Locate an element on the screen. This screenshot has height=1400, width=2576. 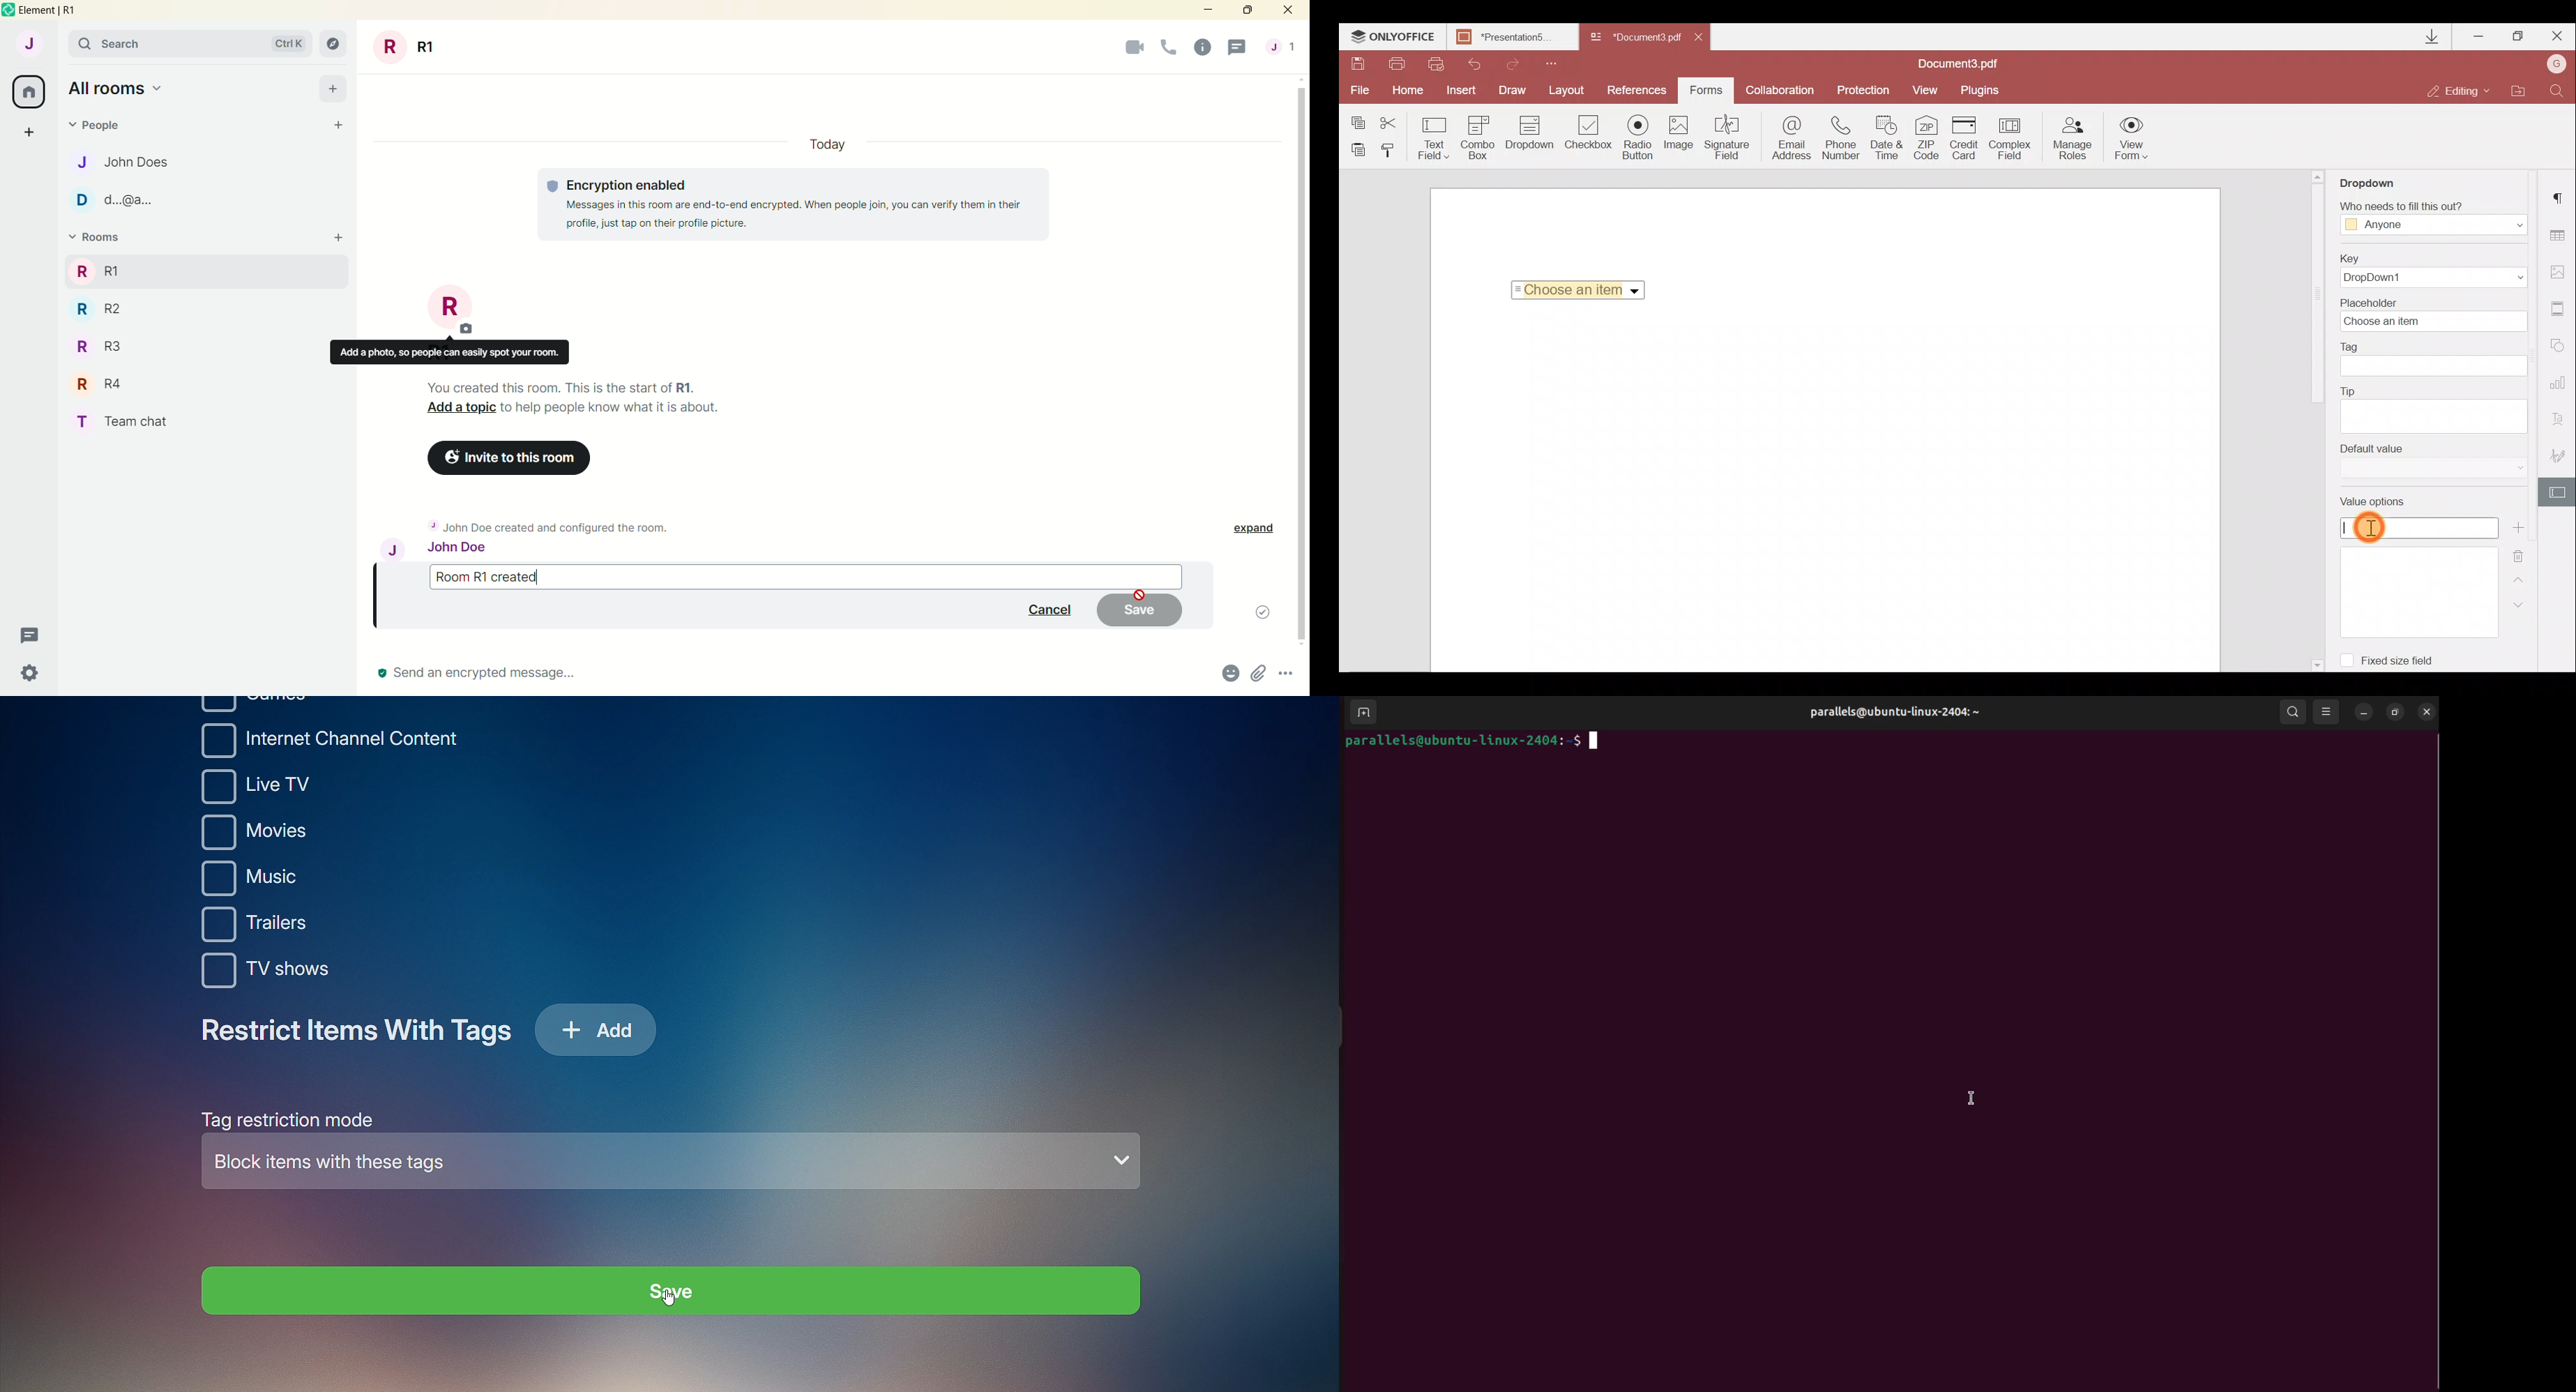
John Doe created and configured the room is located at coordinates (560, 526).